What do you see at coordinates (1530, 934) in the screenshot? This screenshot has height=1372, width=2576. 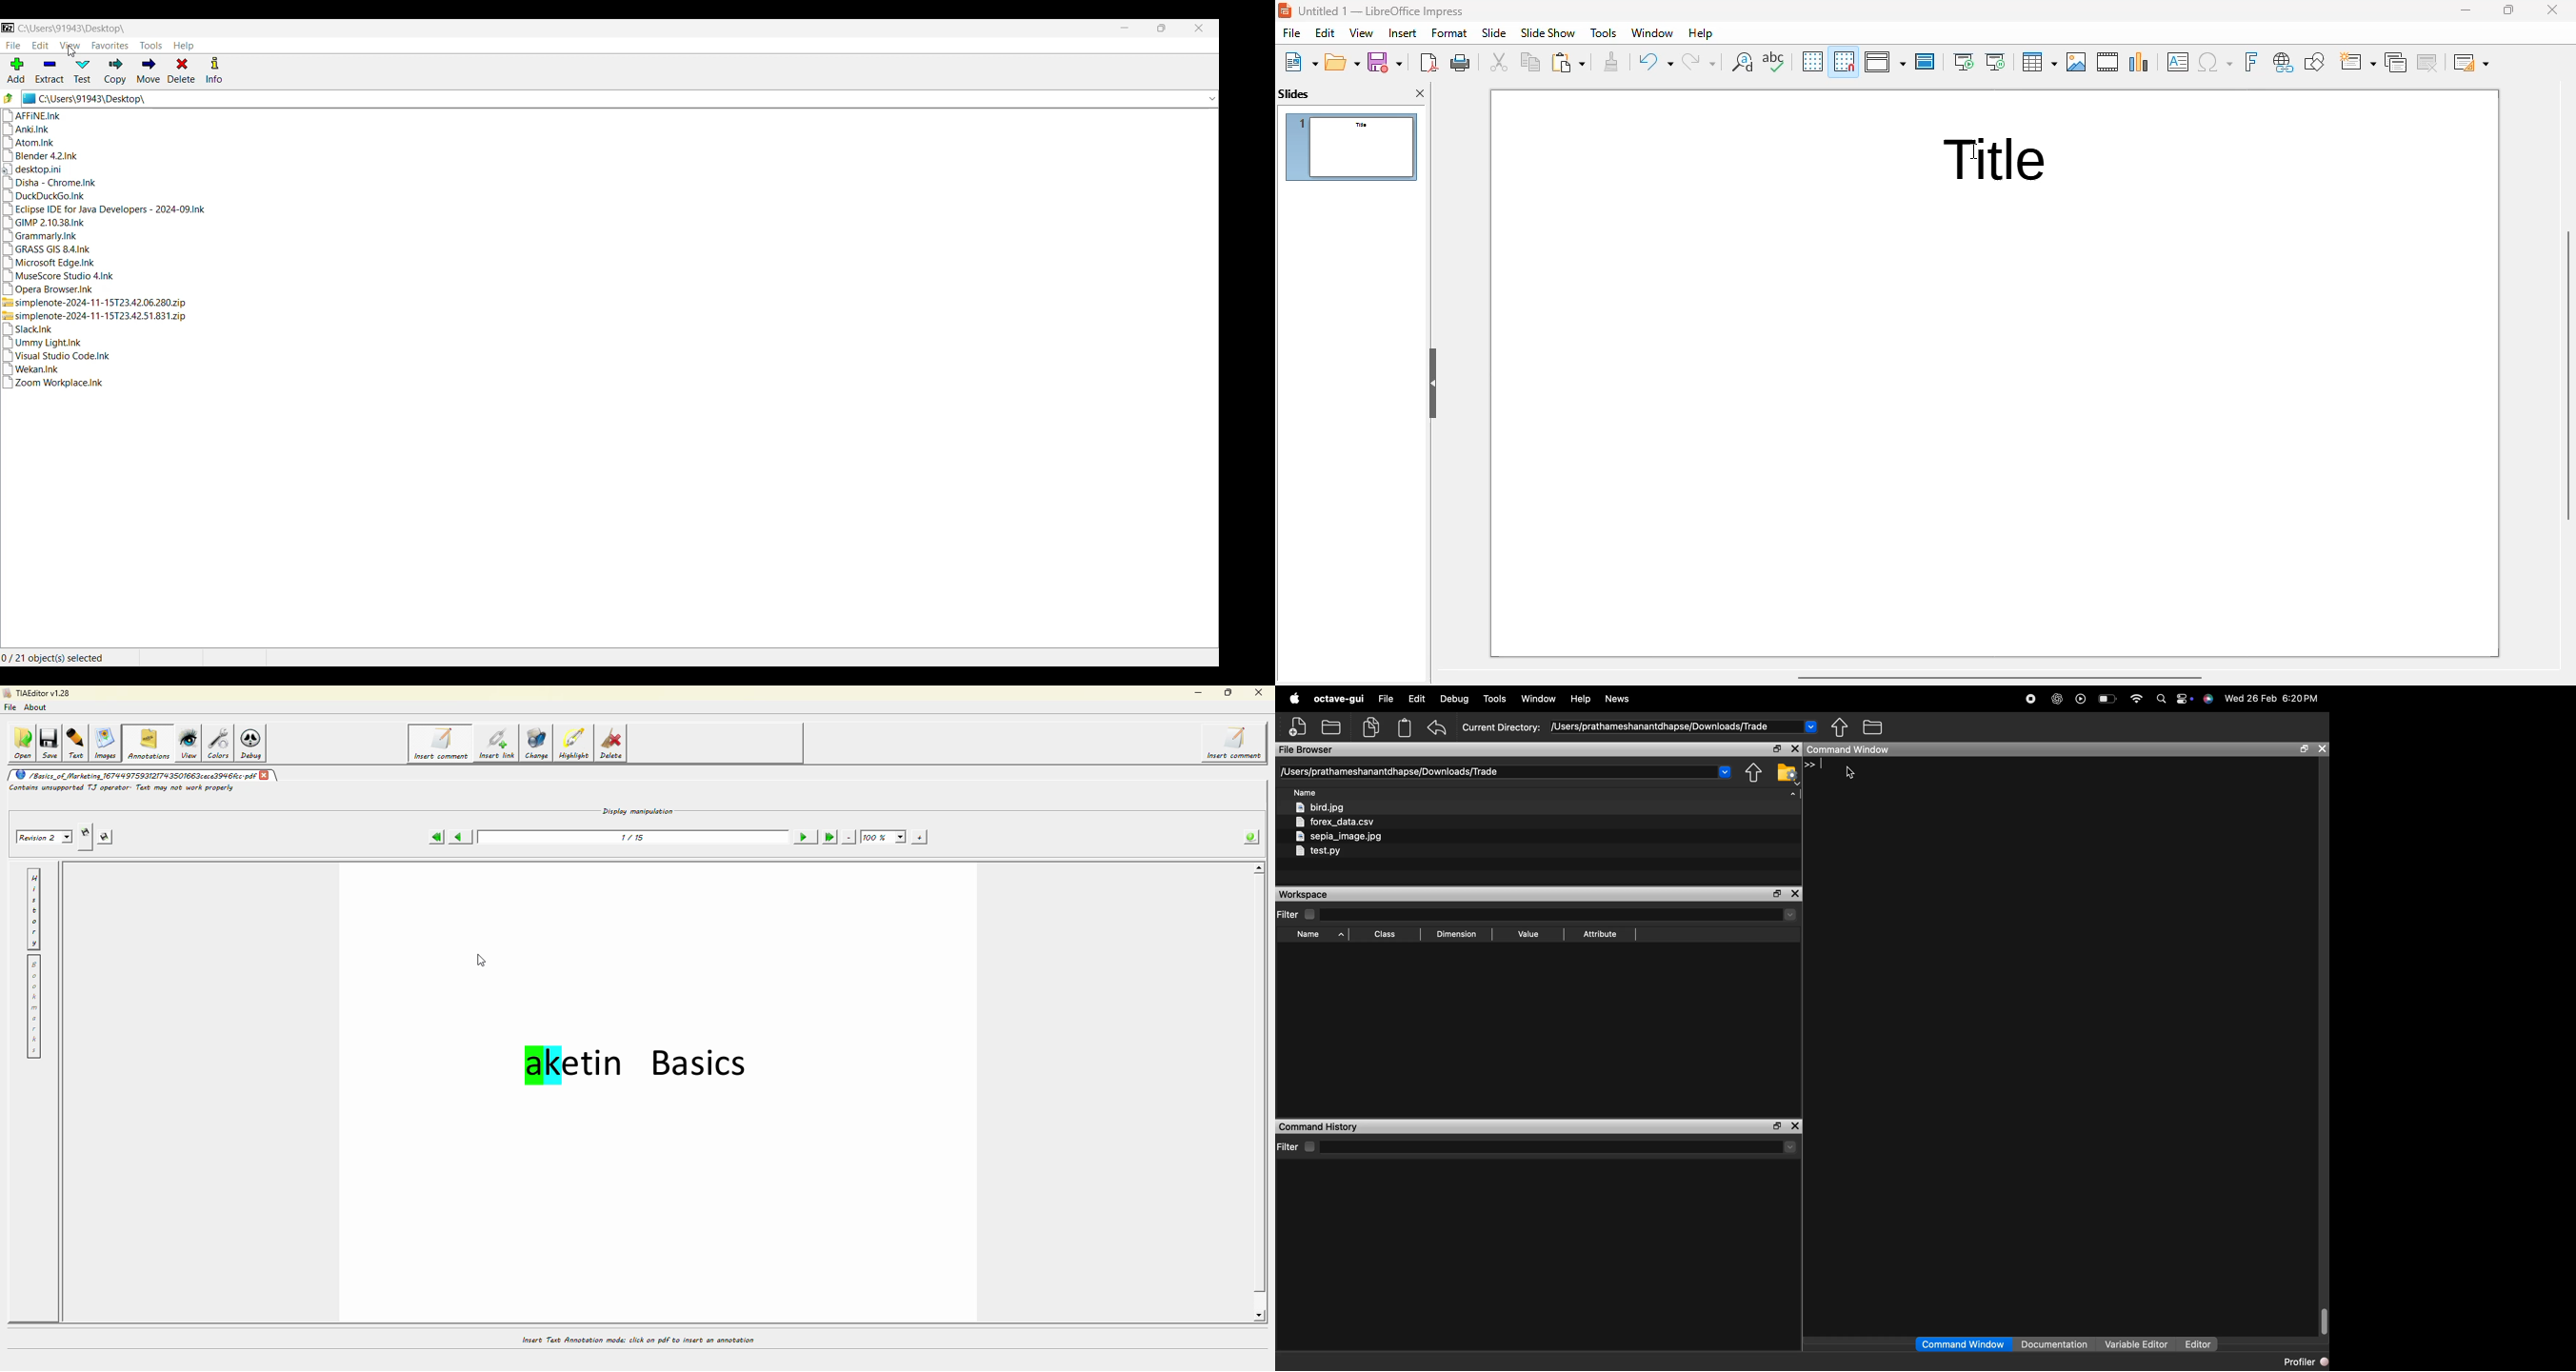 I see `Value` at bounding box center [1530, 934].